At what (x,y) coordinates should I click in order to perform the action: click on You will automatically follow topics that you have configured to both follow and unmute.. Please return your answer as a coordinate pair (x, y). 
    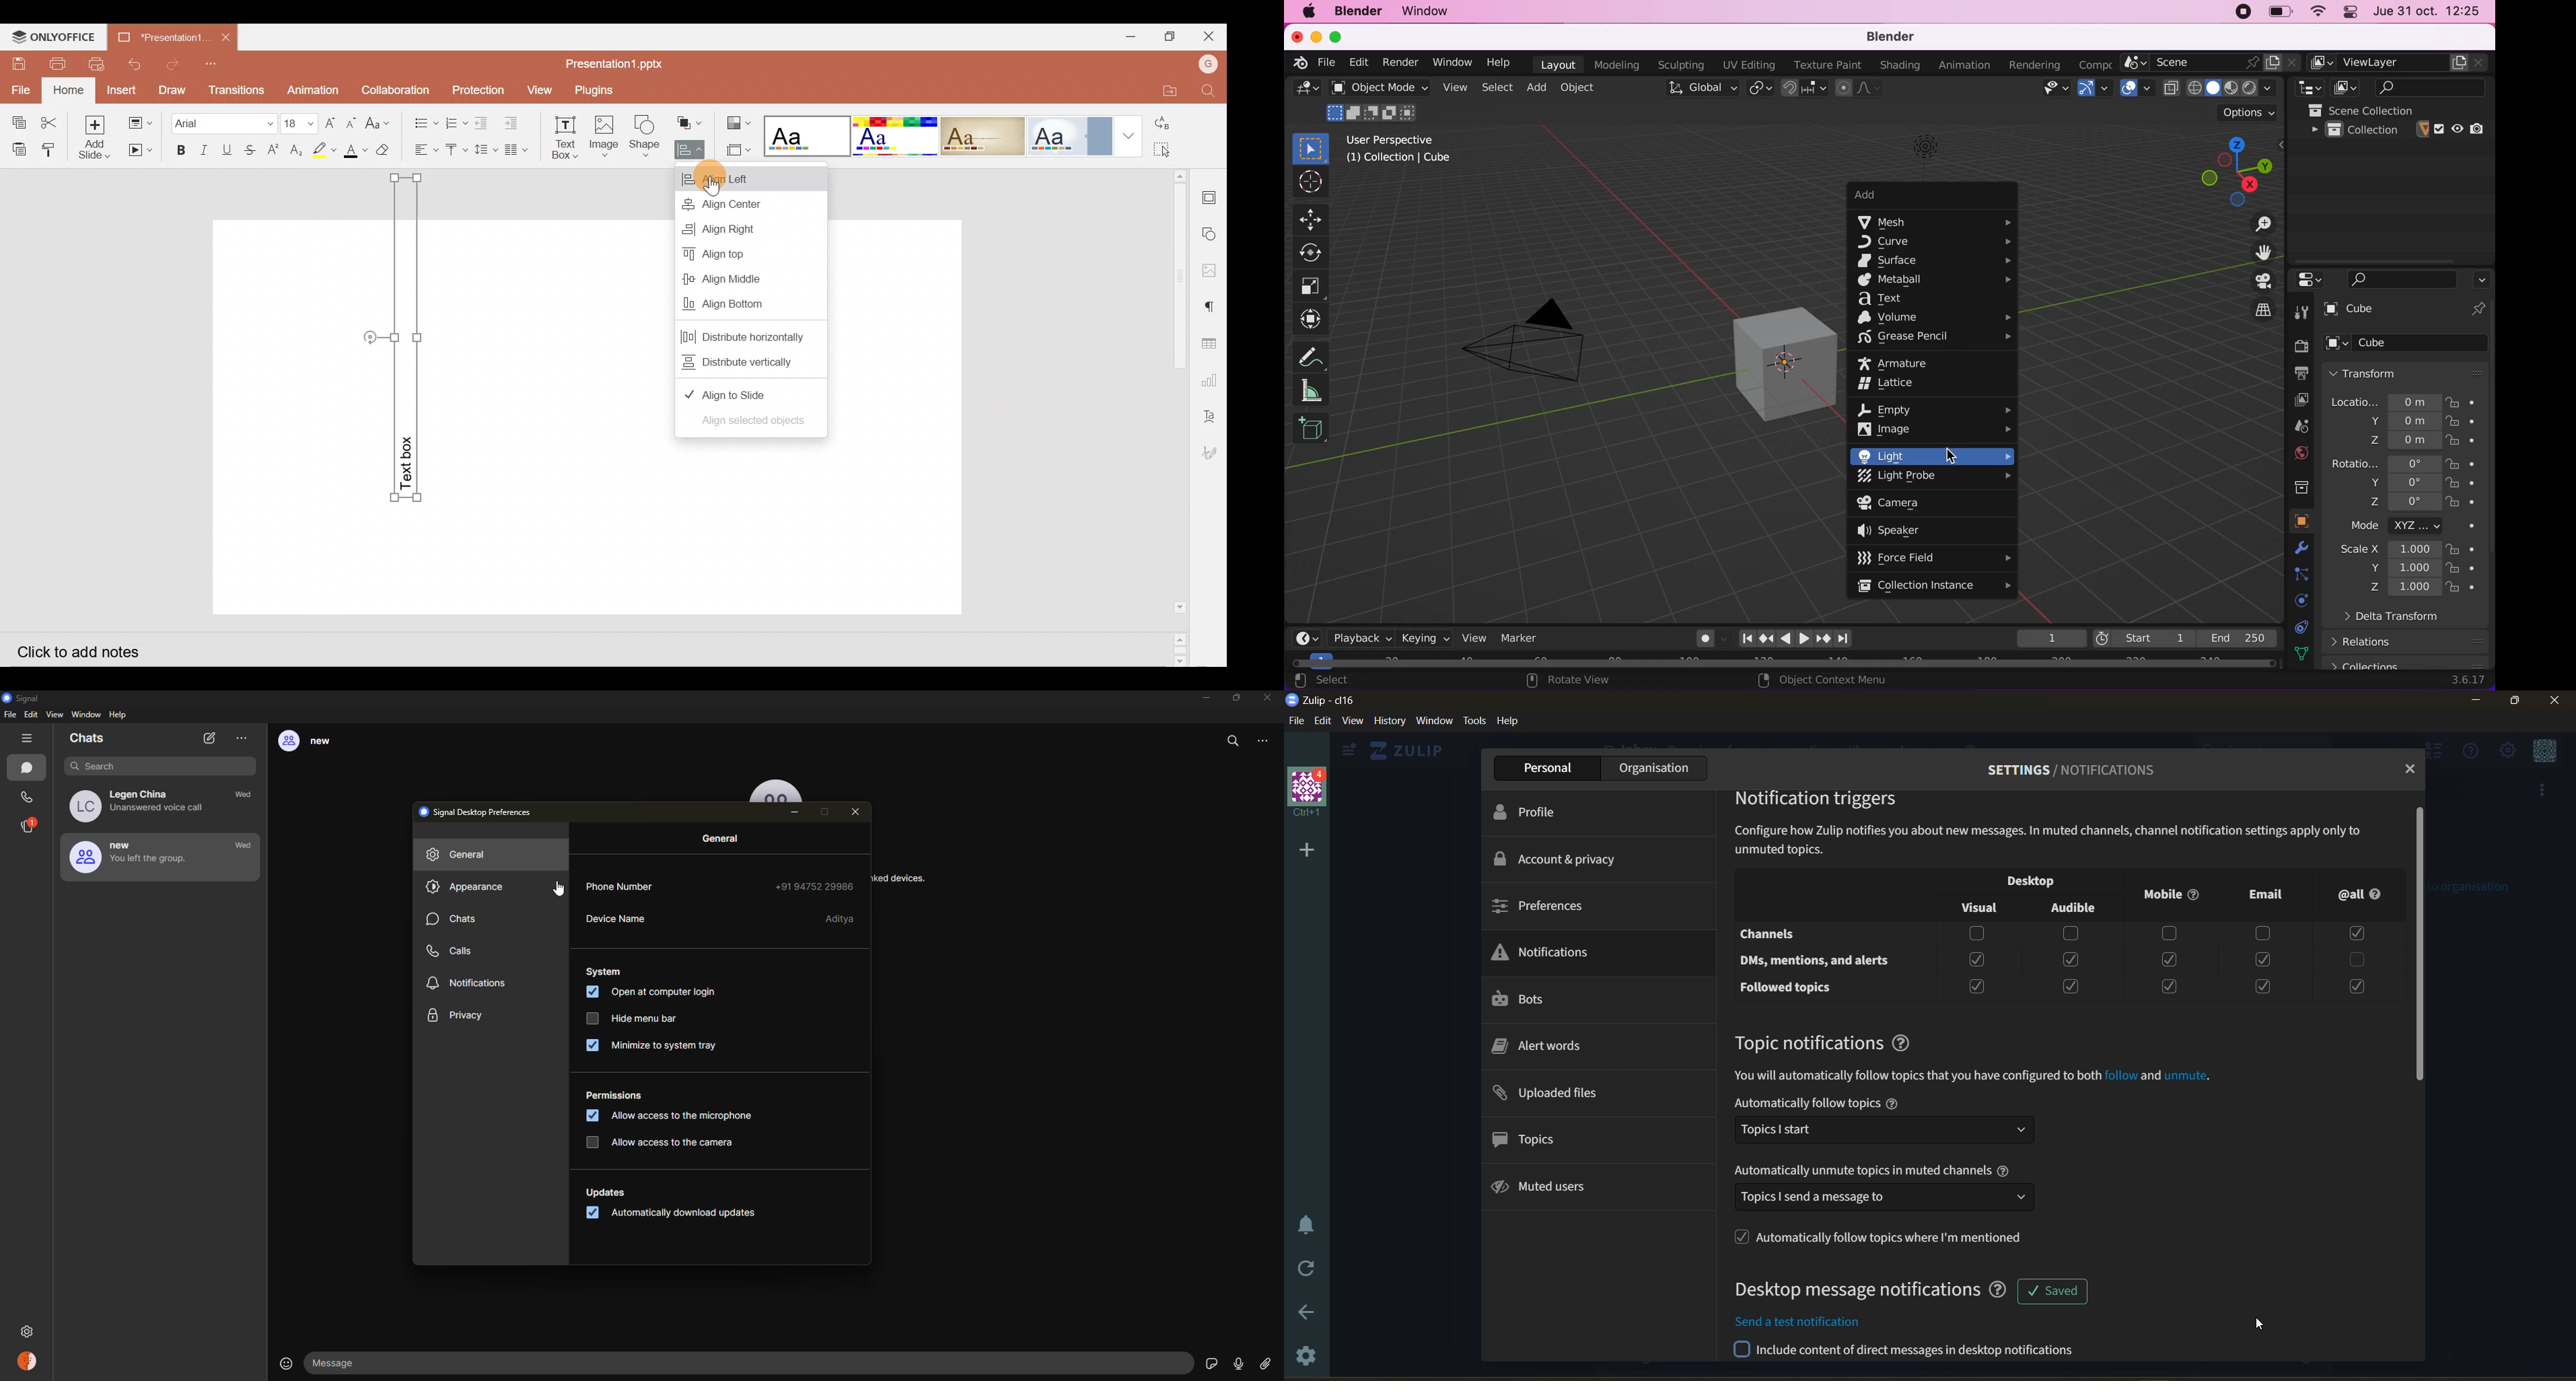
    Looking at the image, I should click on (1984, 1075).